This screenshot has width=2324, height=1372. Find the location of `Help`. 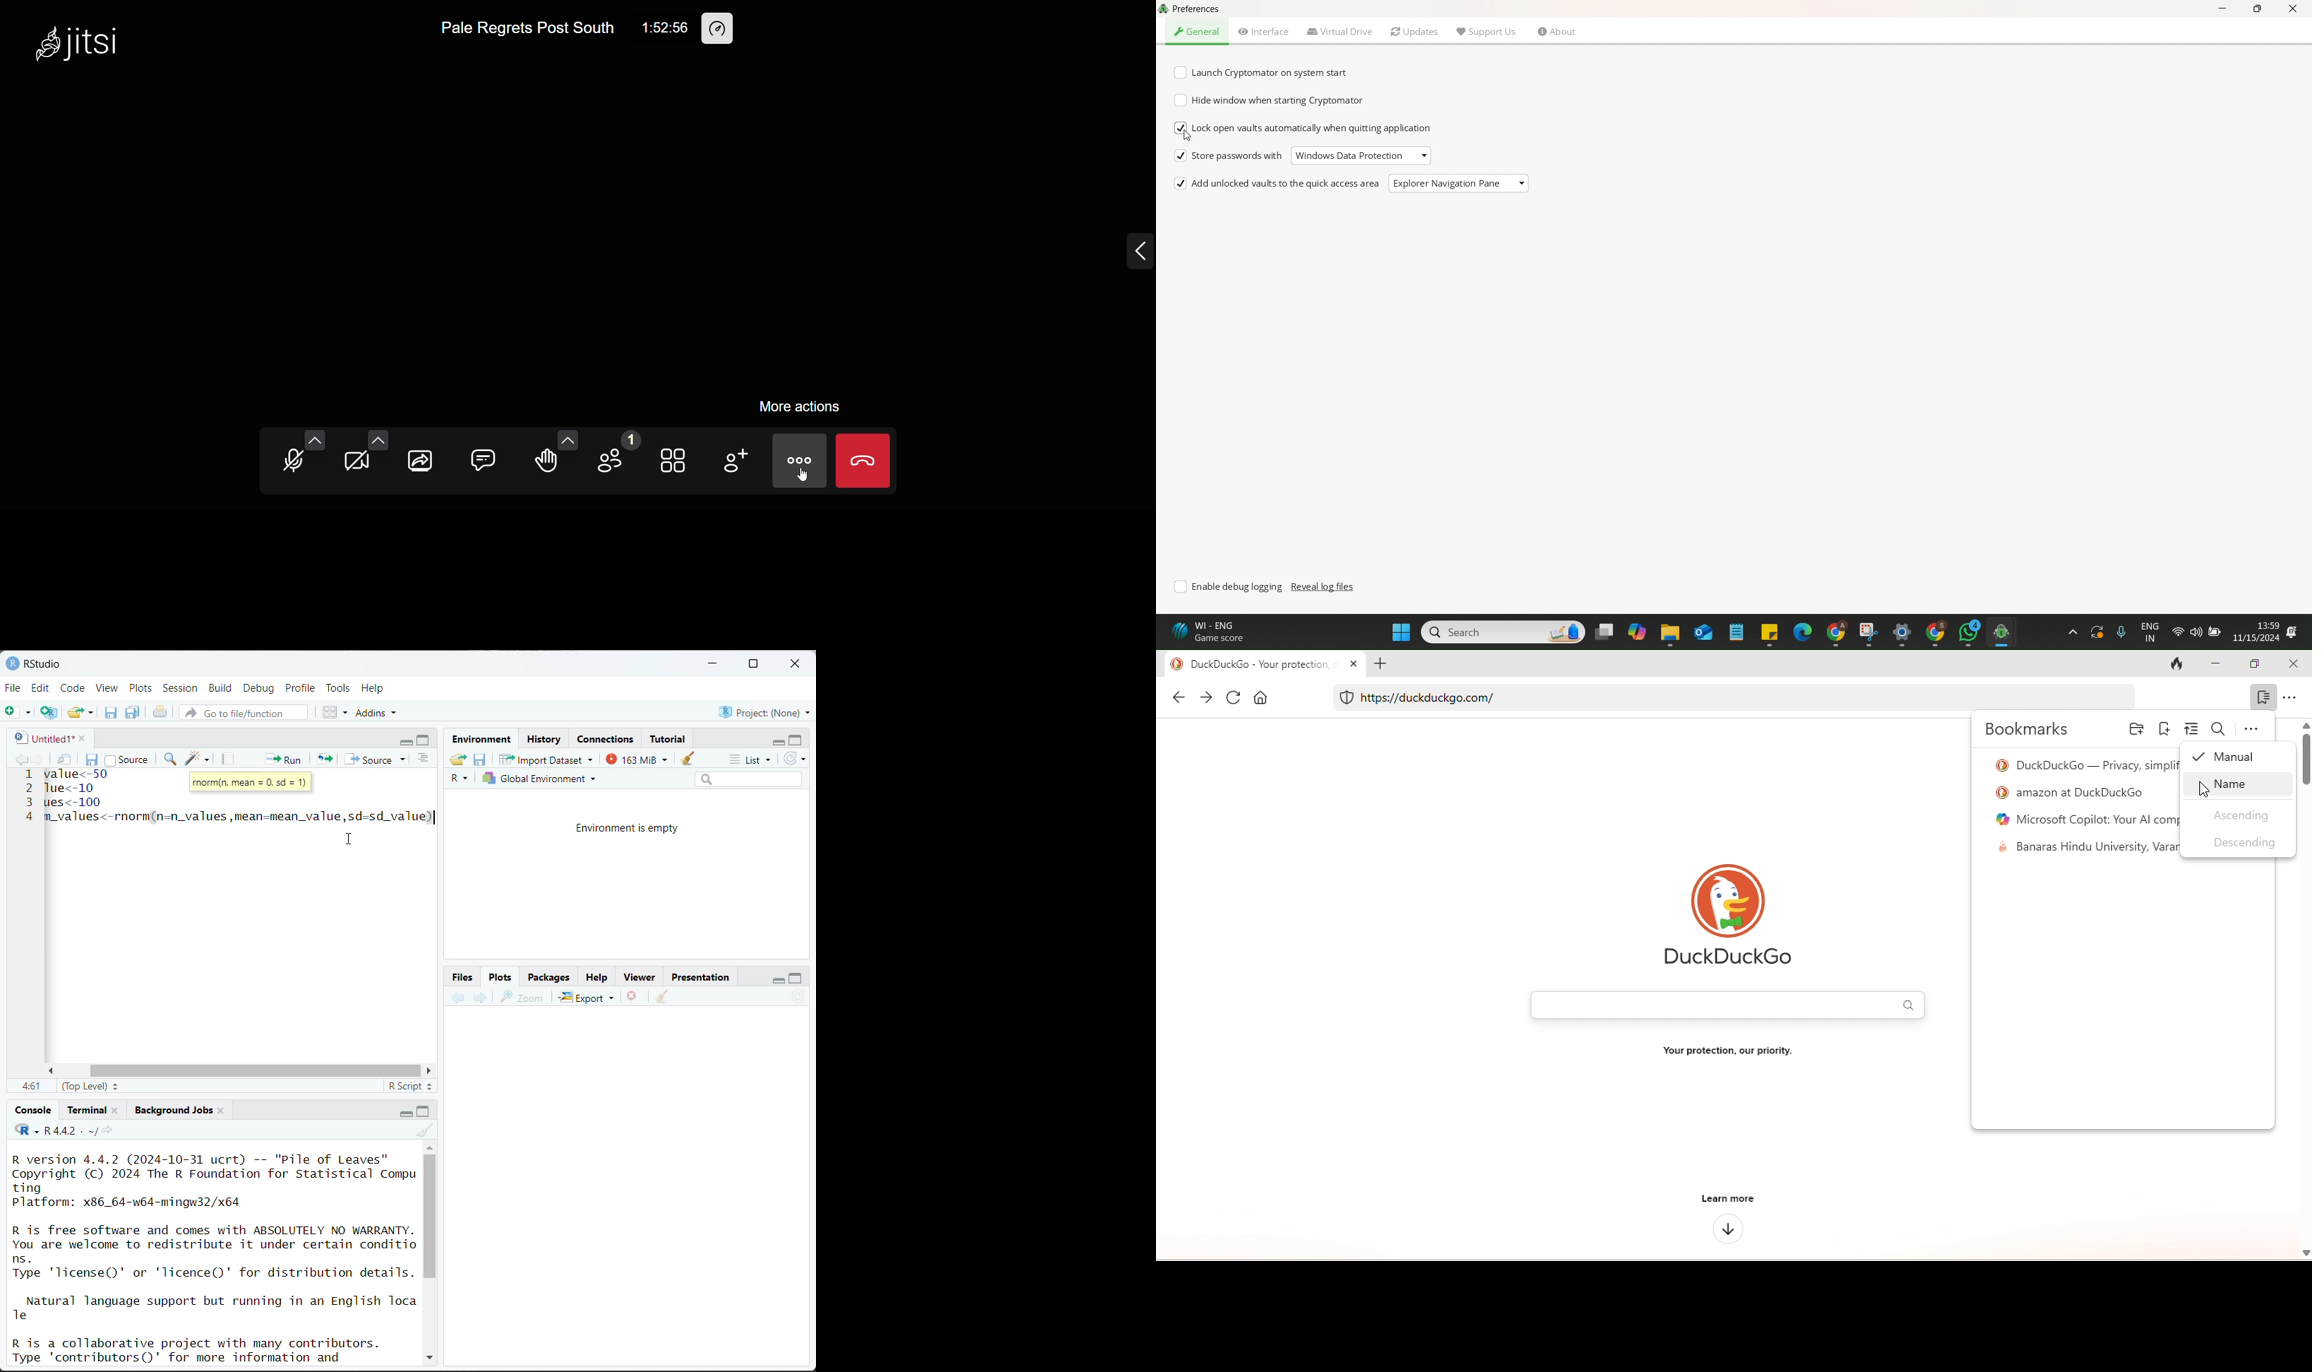

Help is located at coordinates (374, 687).